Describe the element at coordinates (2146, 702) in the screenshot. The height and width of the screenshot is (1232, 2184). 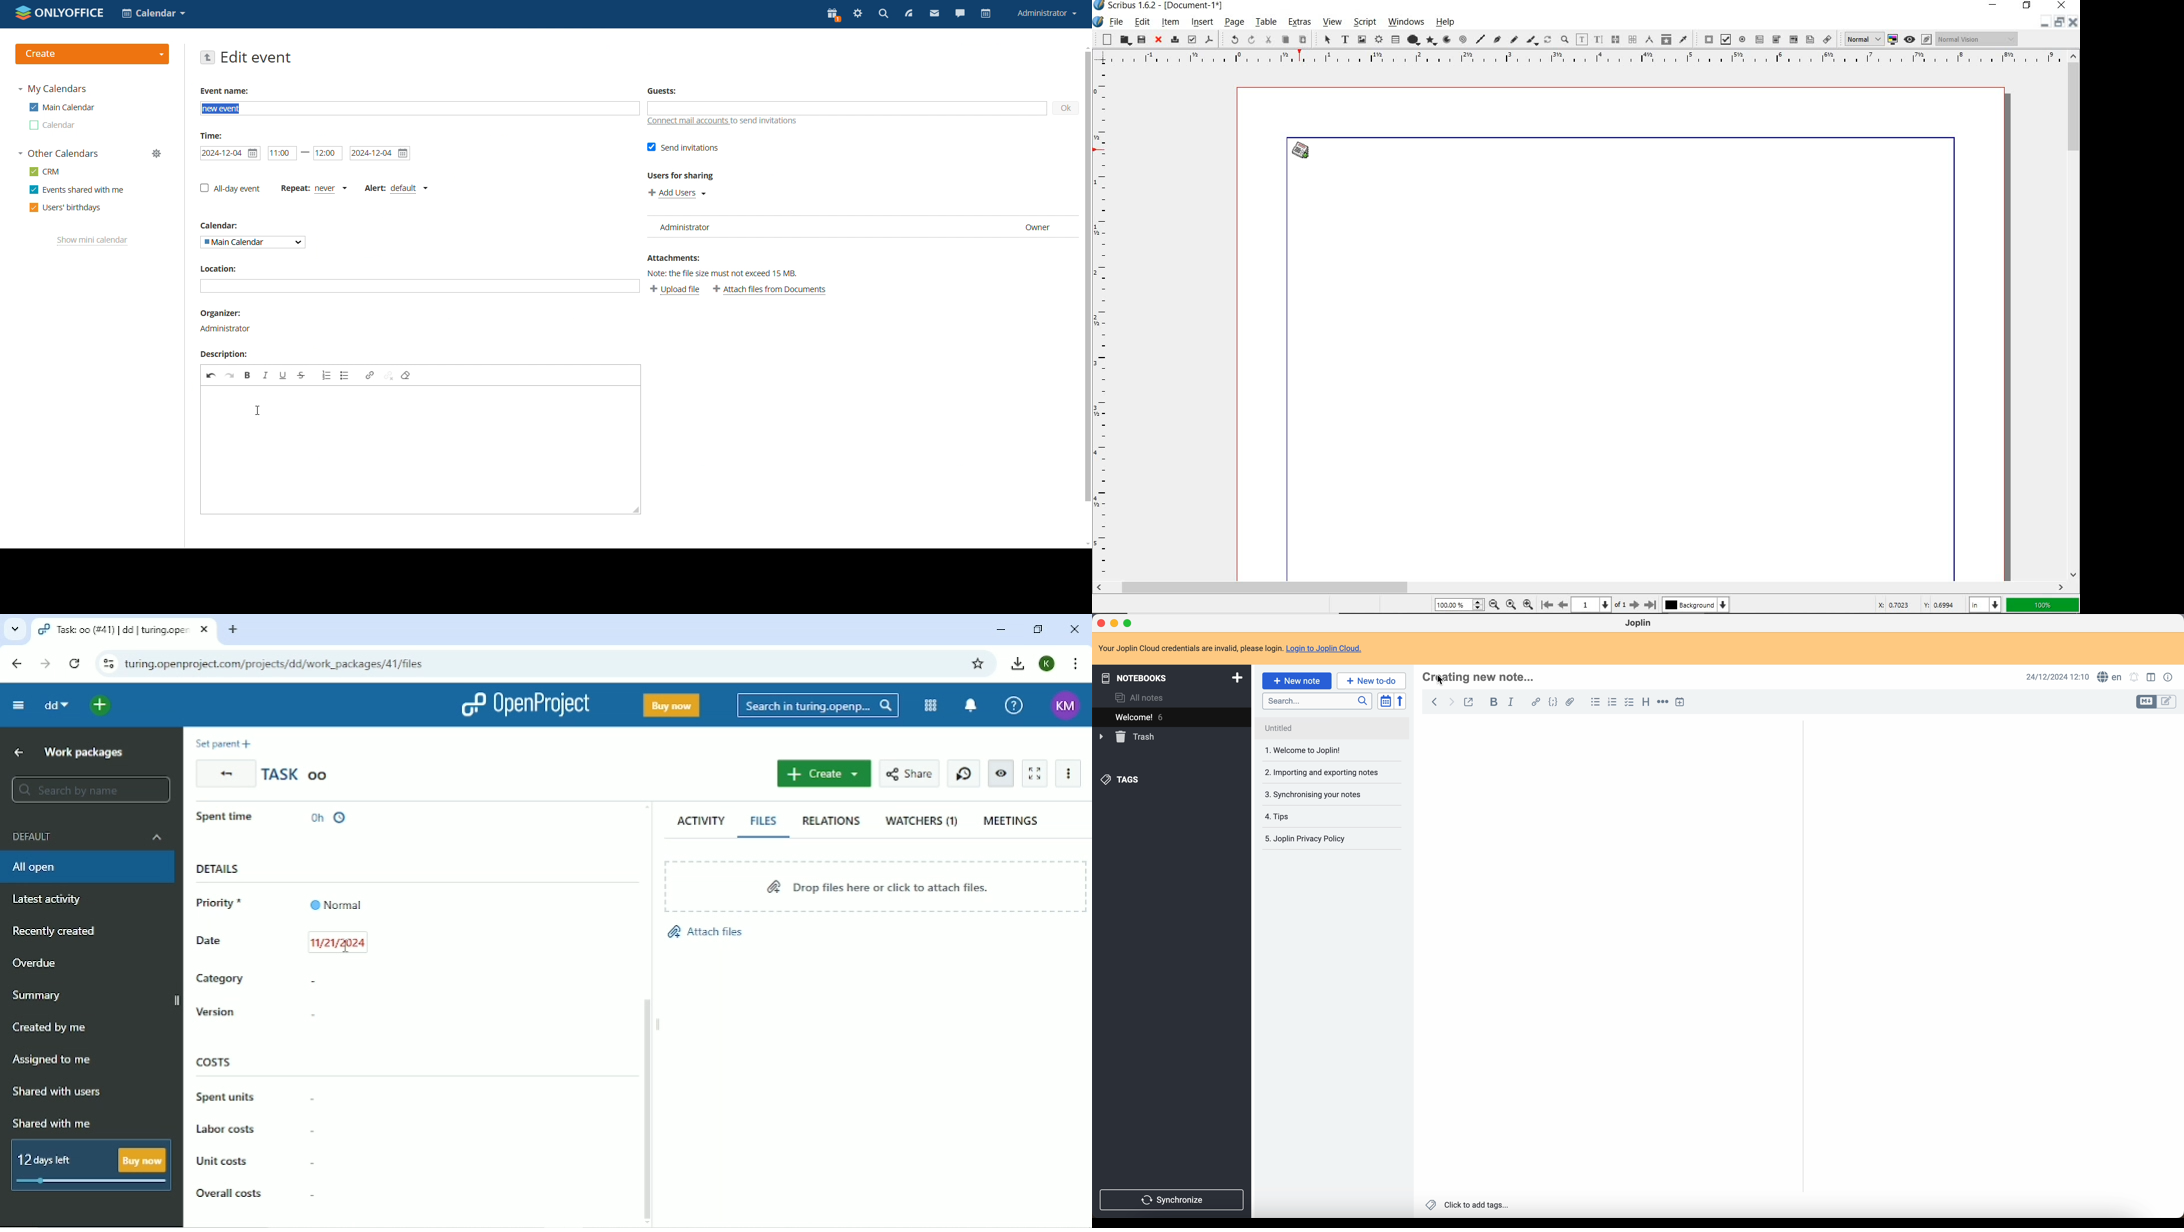
I see `toggle edit layout` at that location.